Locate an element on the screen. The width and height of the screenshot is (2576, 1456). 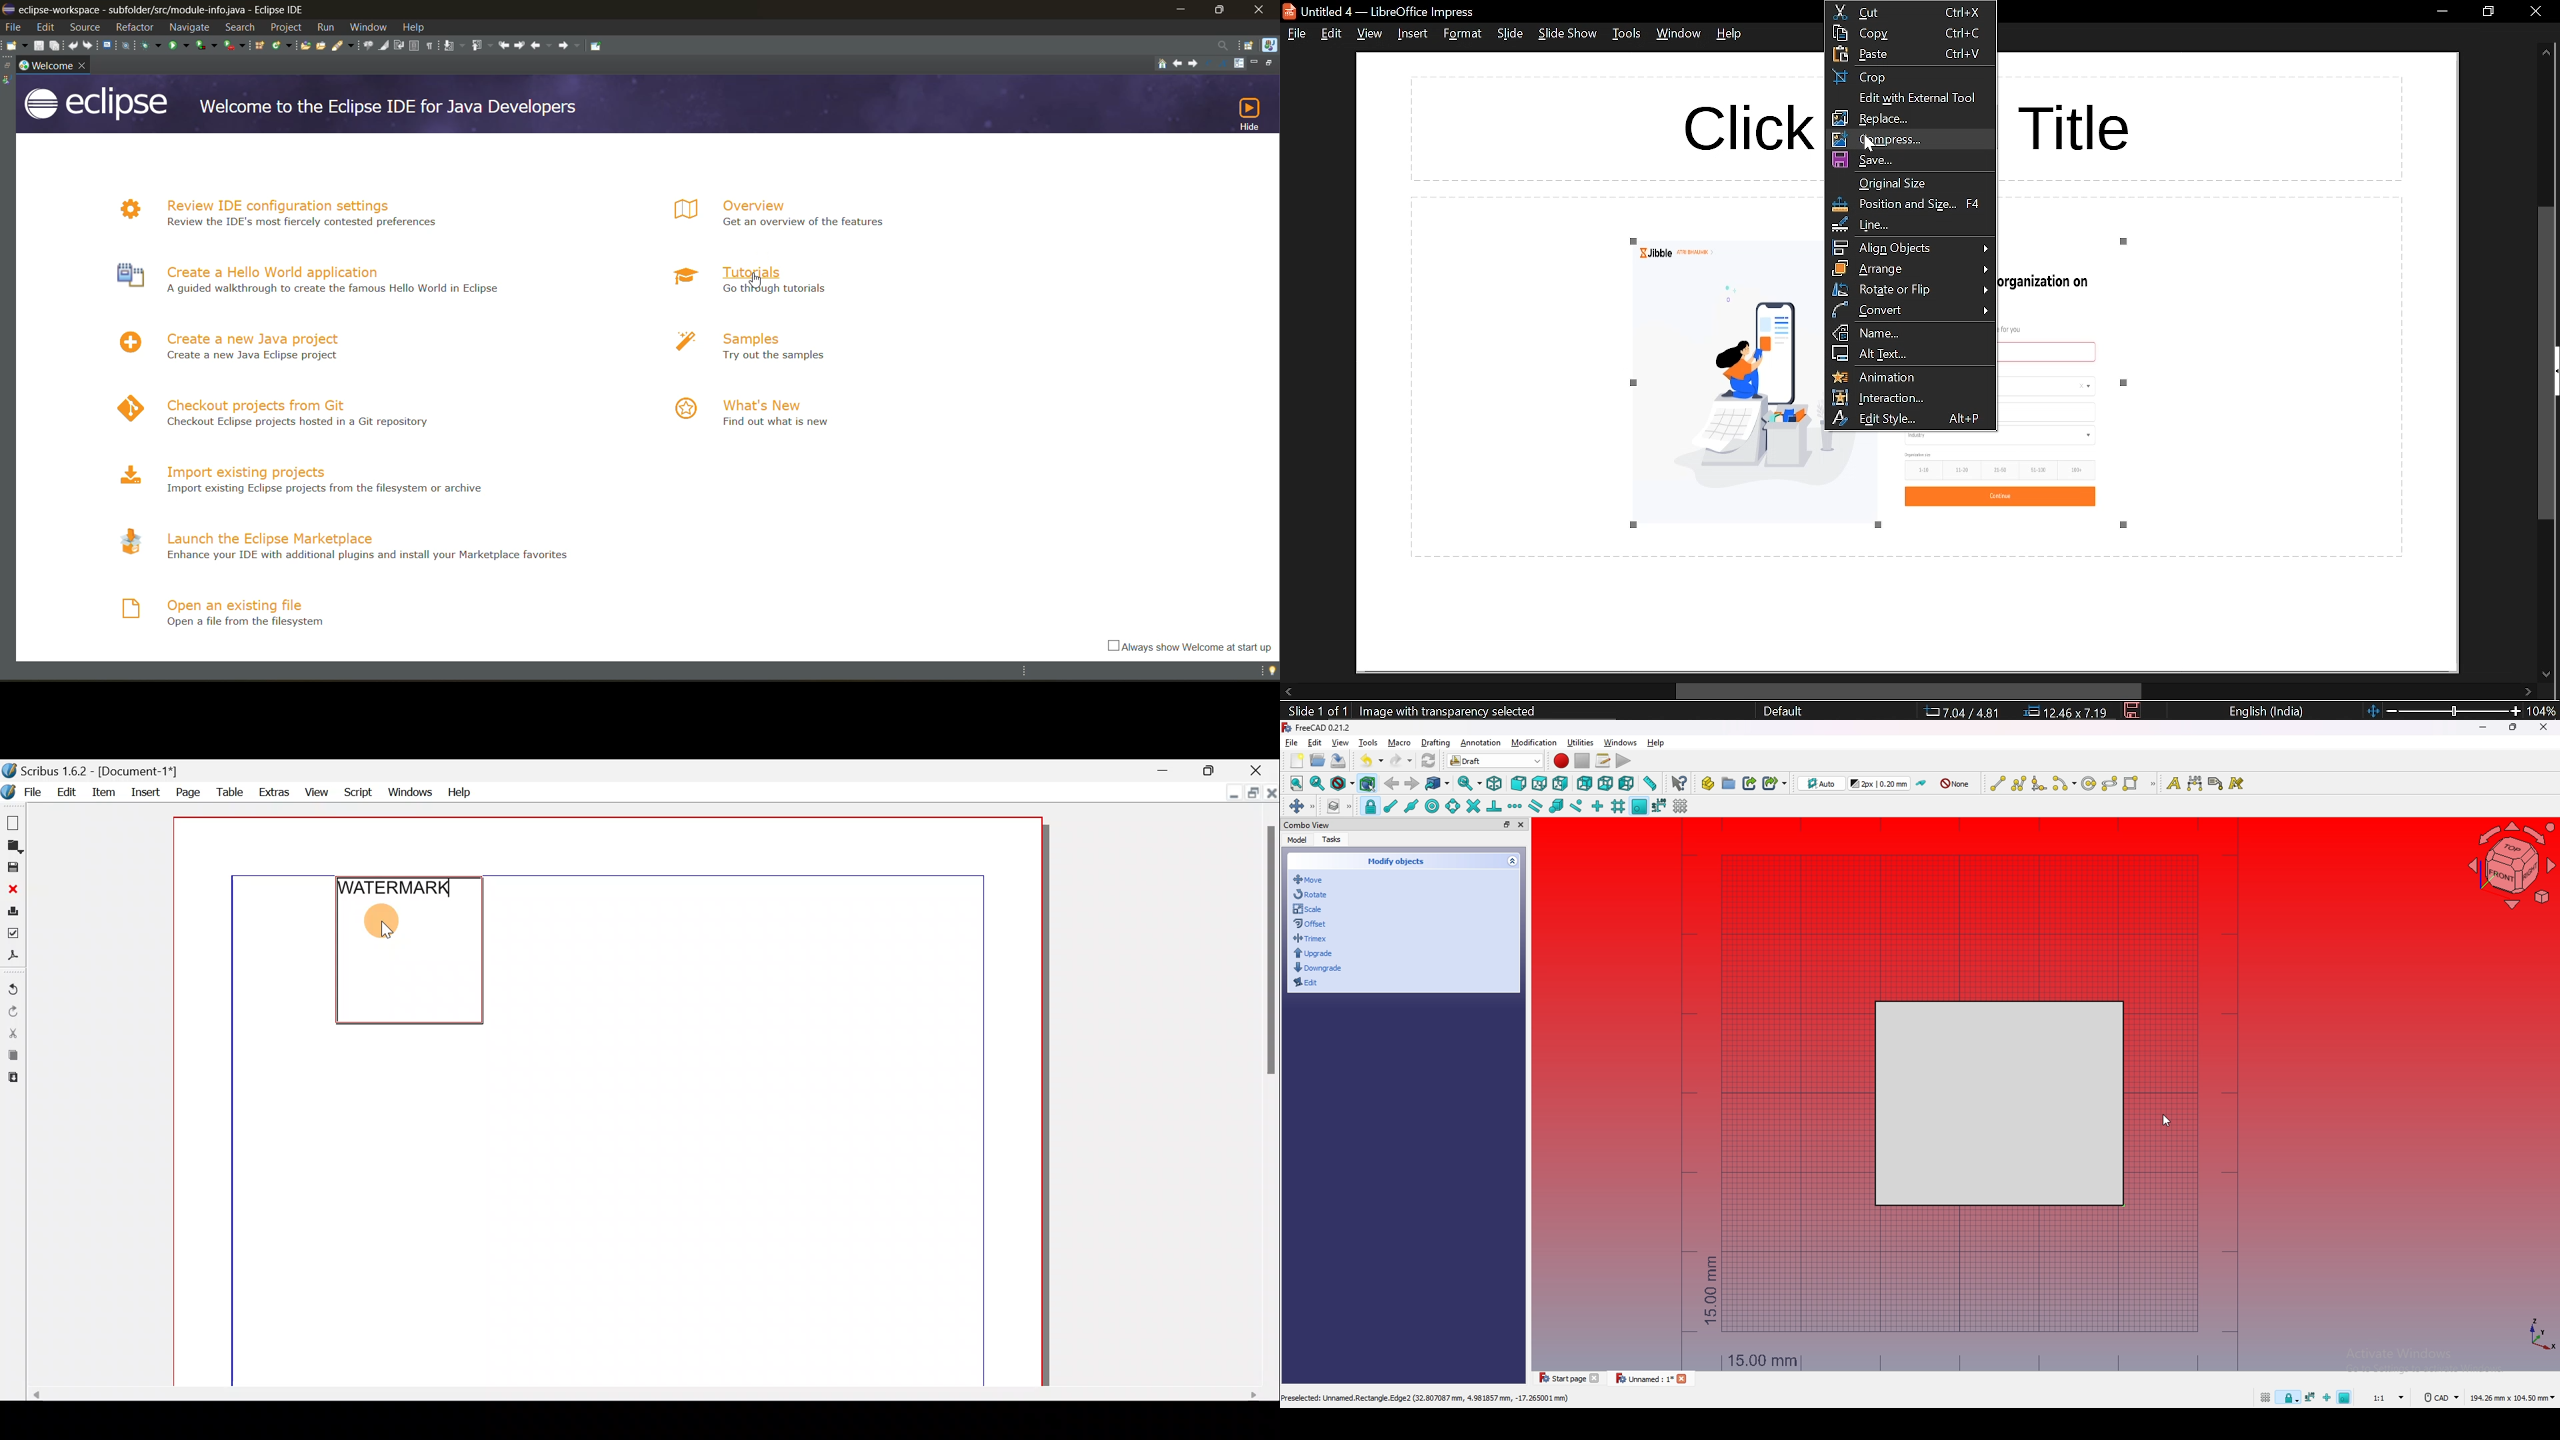
annotation style is located at coordinates (2237, 783).